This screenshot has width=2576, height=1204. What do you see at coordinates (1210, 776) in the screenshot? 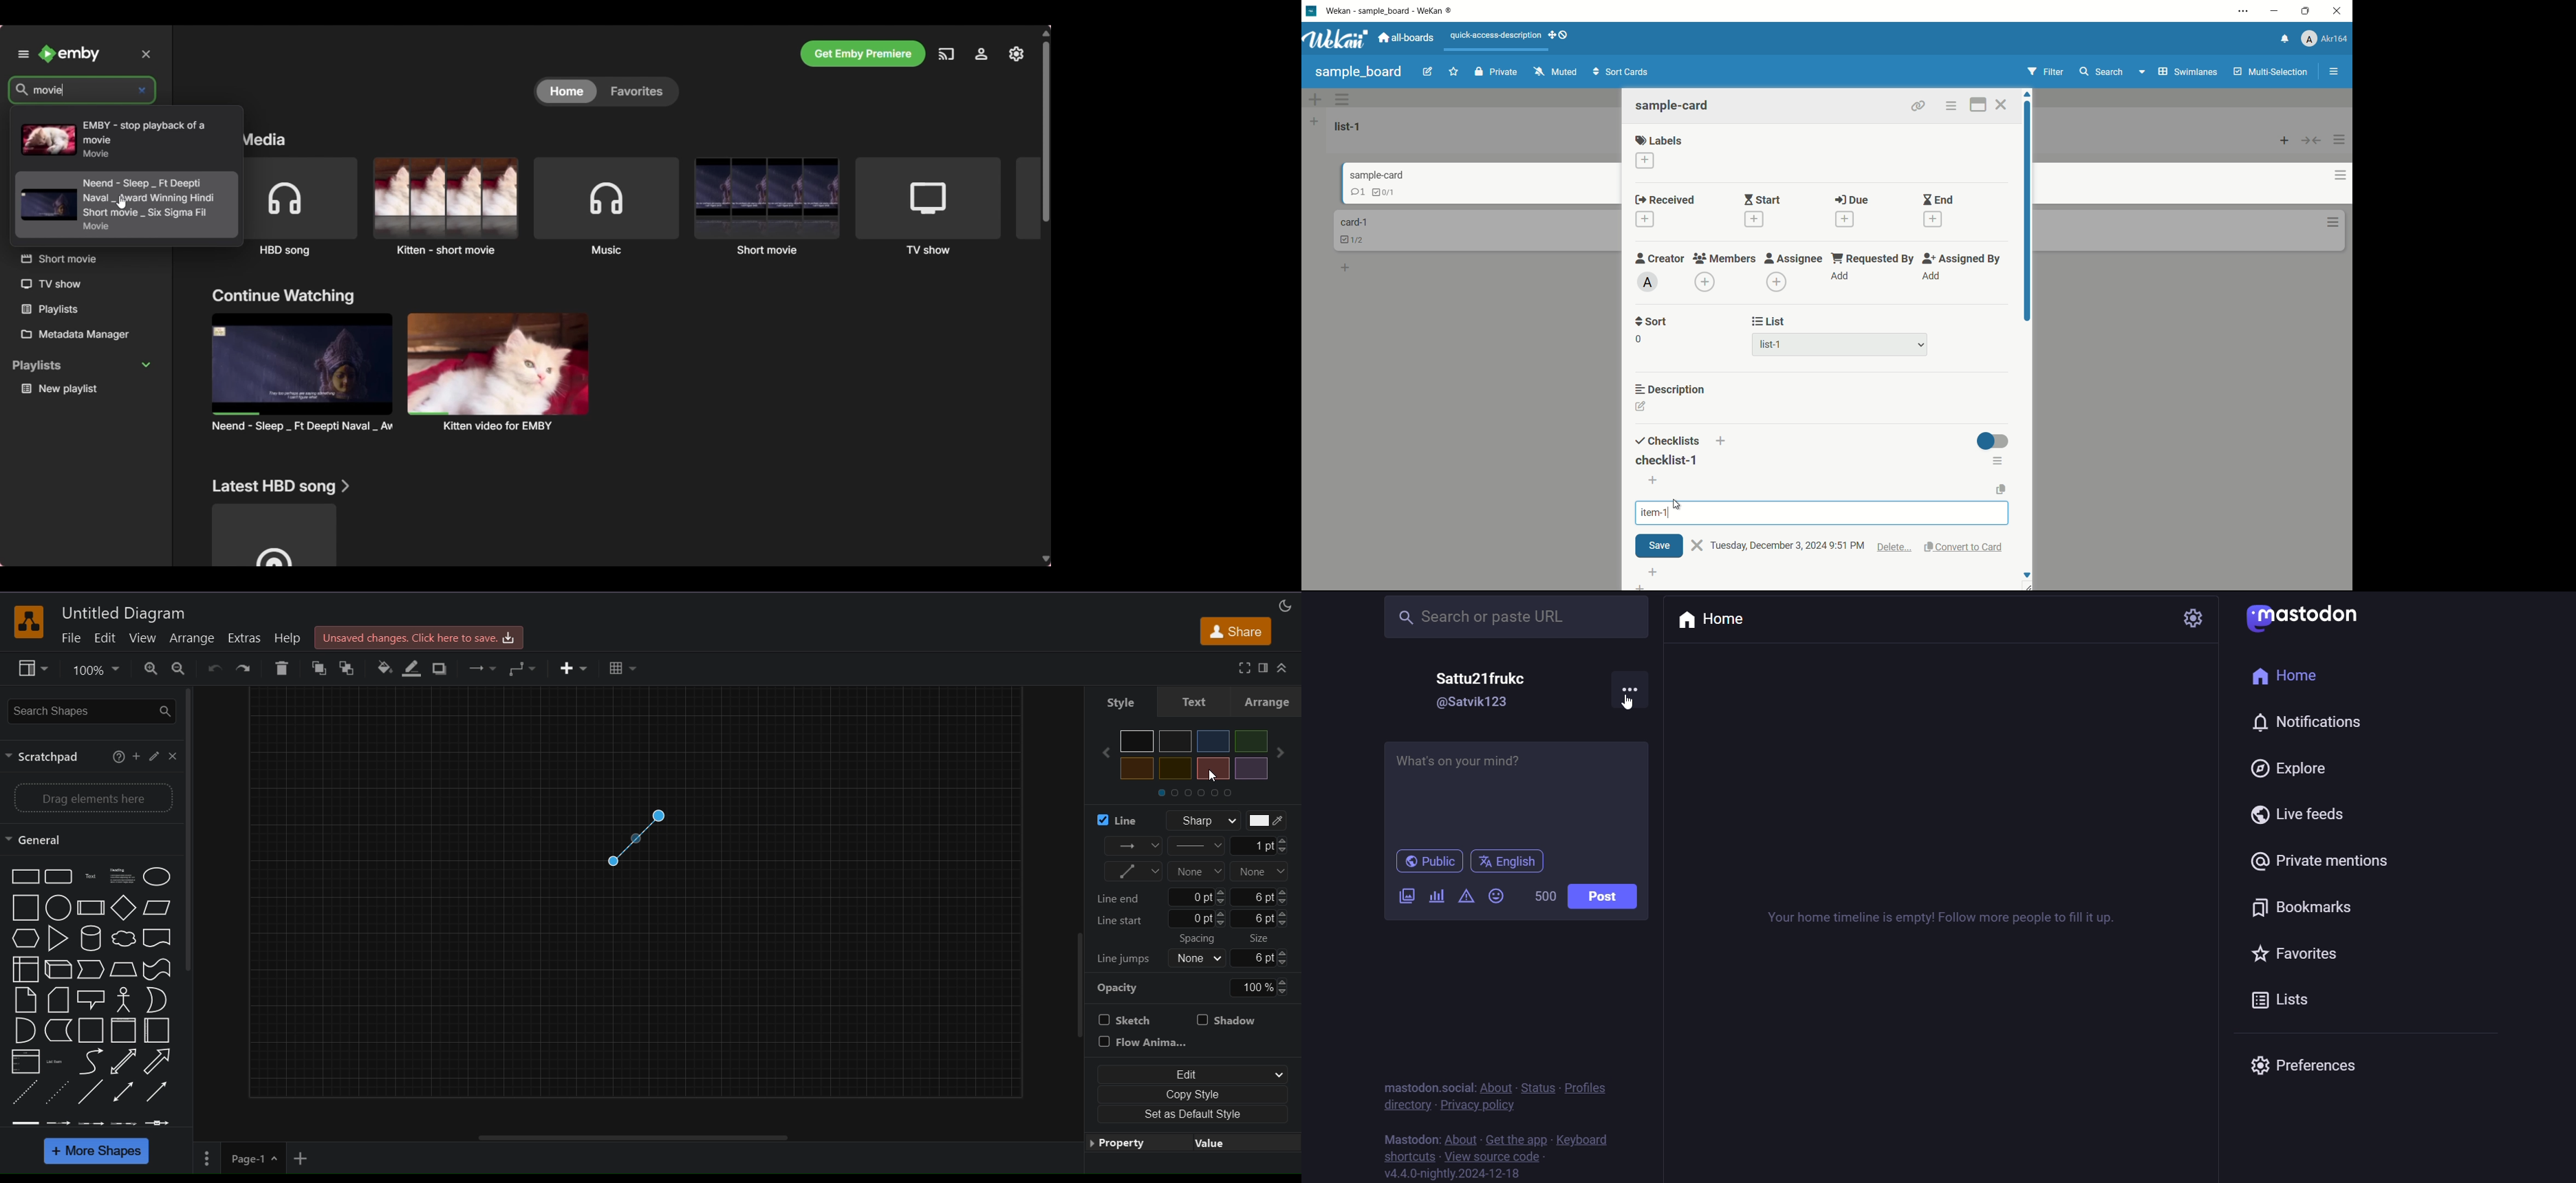
I see `Cursor` at bounding box center [1210, 776].